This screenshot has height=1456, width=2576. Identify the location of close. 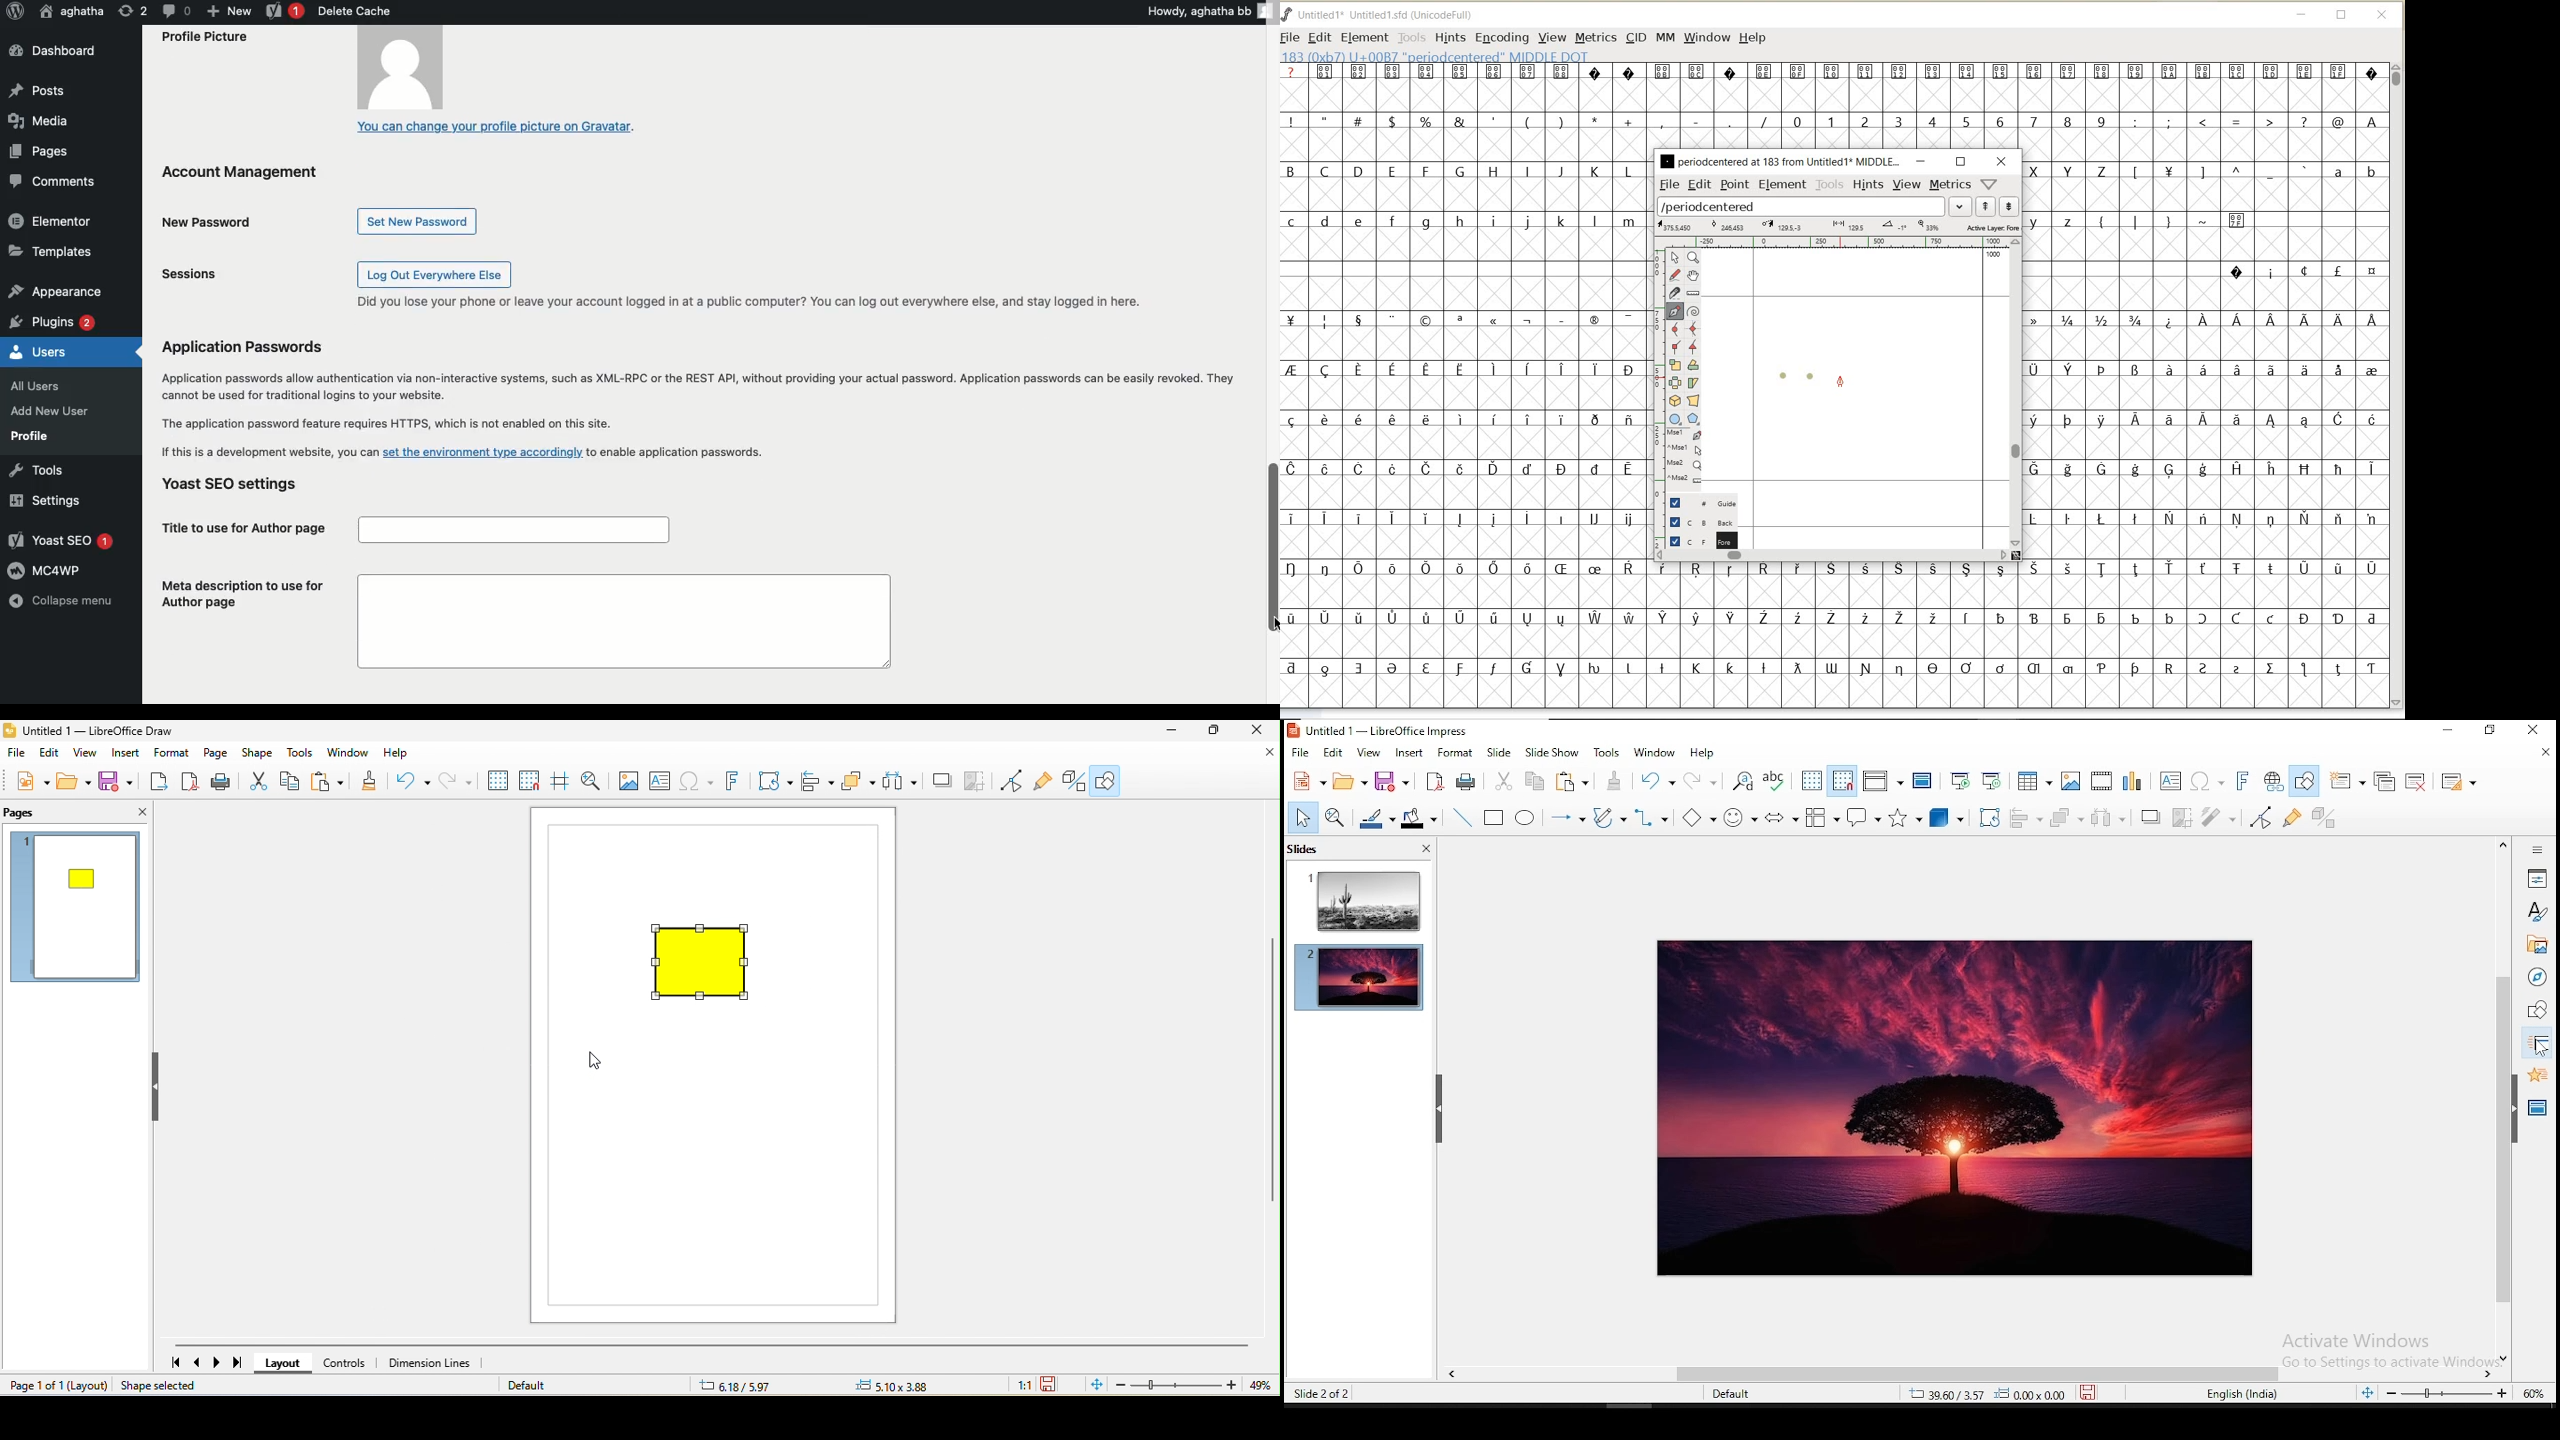
(2001, 161).